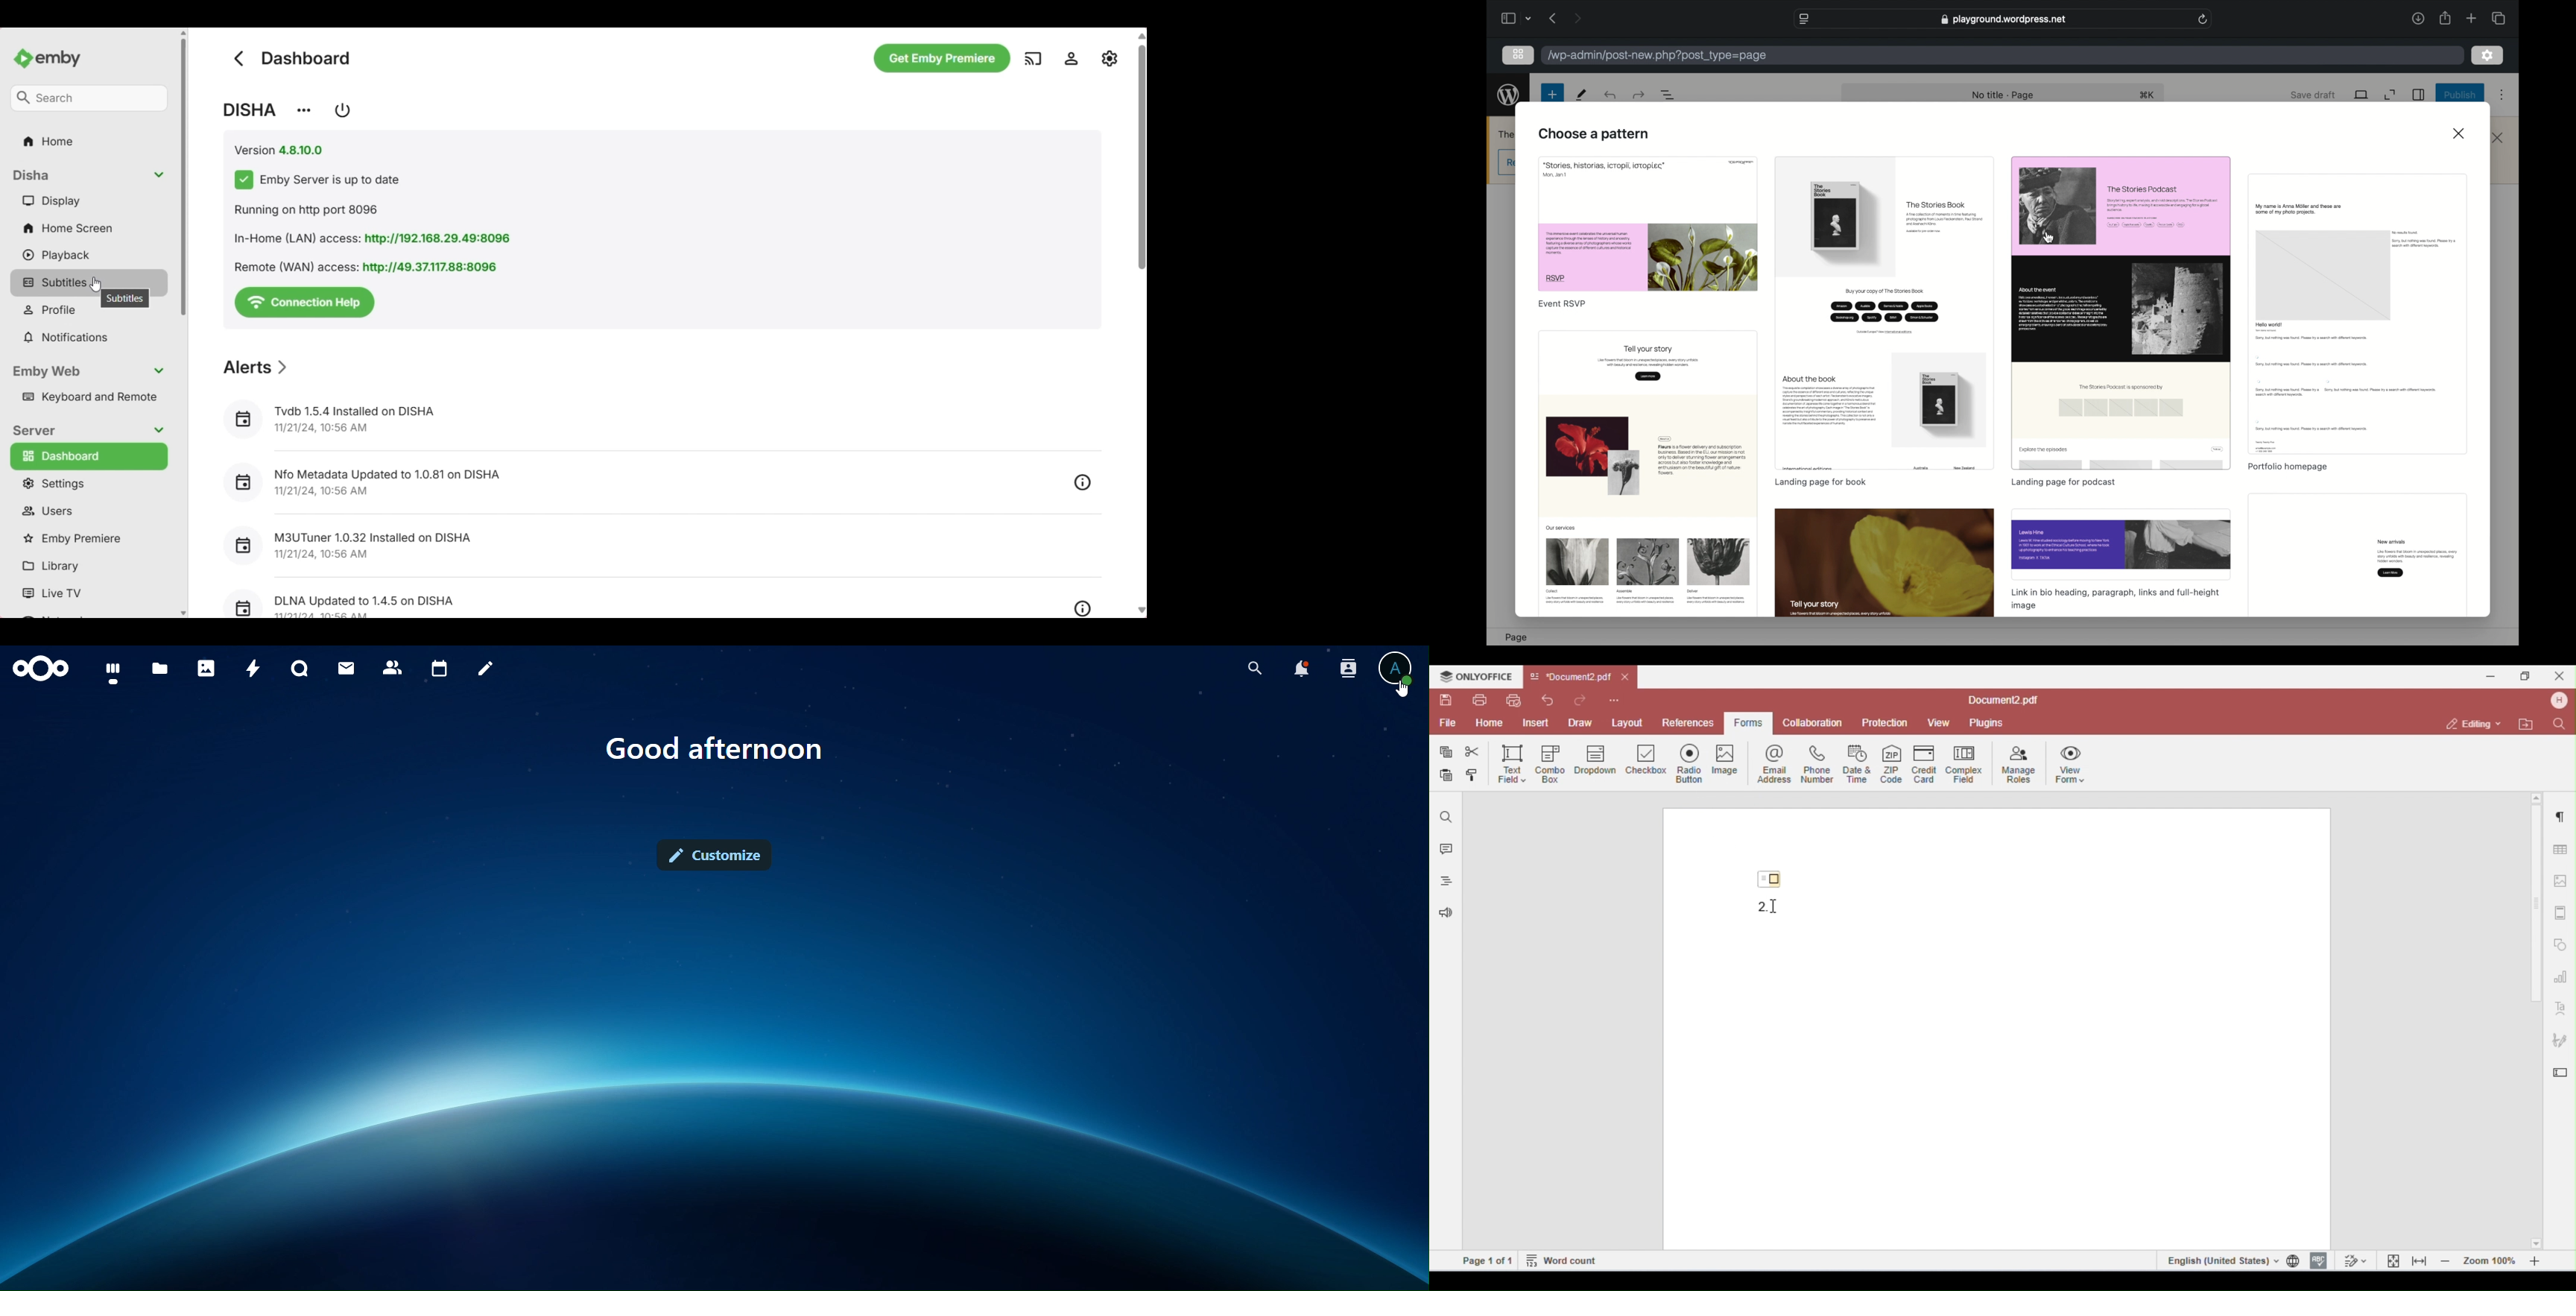 The height and width of the screenshot is (1316, 2576). What do you see at coordinates (183, 614) in the screenshot?
I see `Quick slide to bottom of the left panel` at bounding box center [183, 614].